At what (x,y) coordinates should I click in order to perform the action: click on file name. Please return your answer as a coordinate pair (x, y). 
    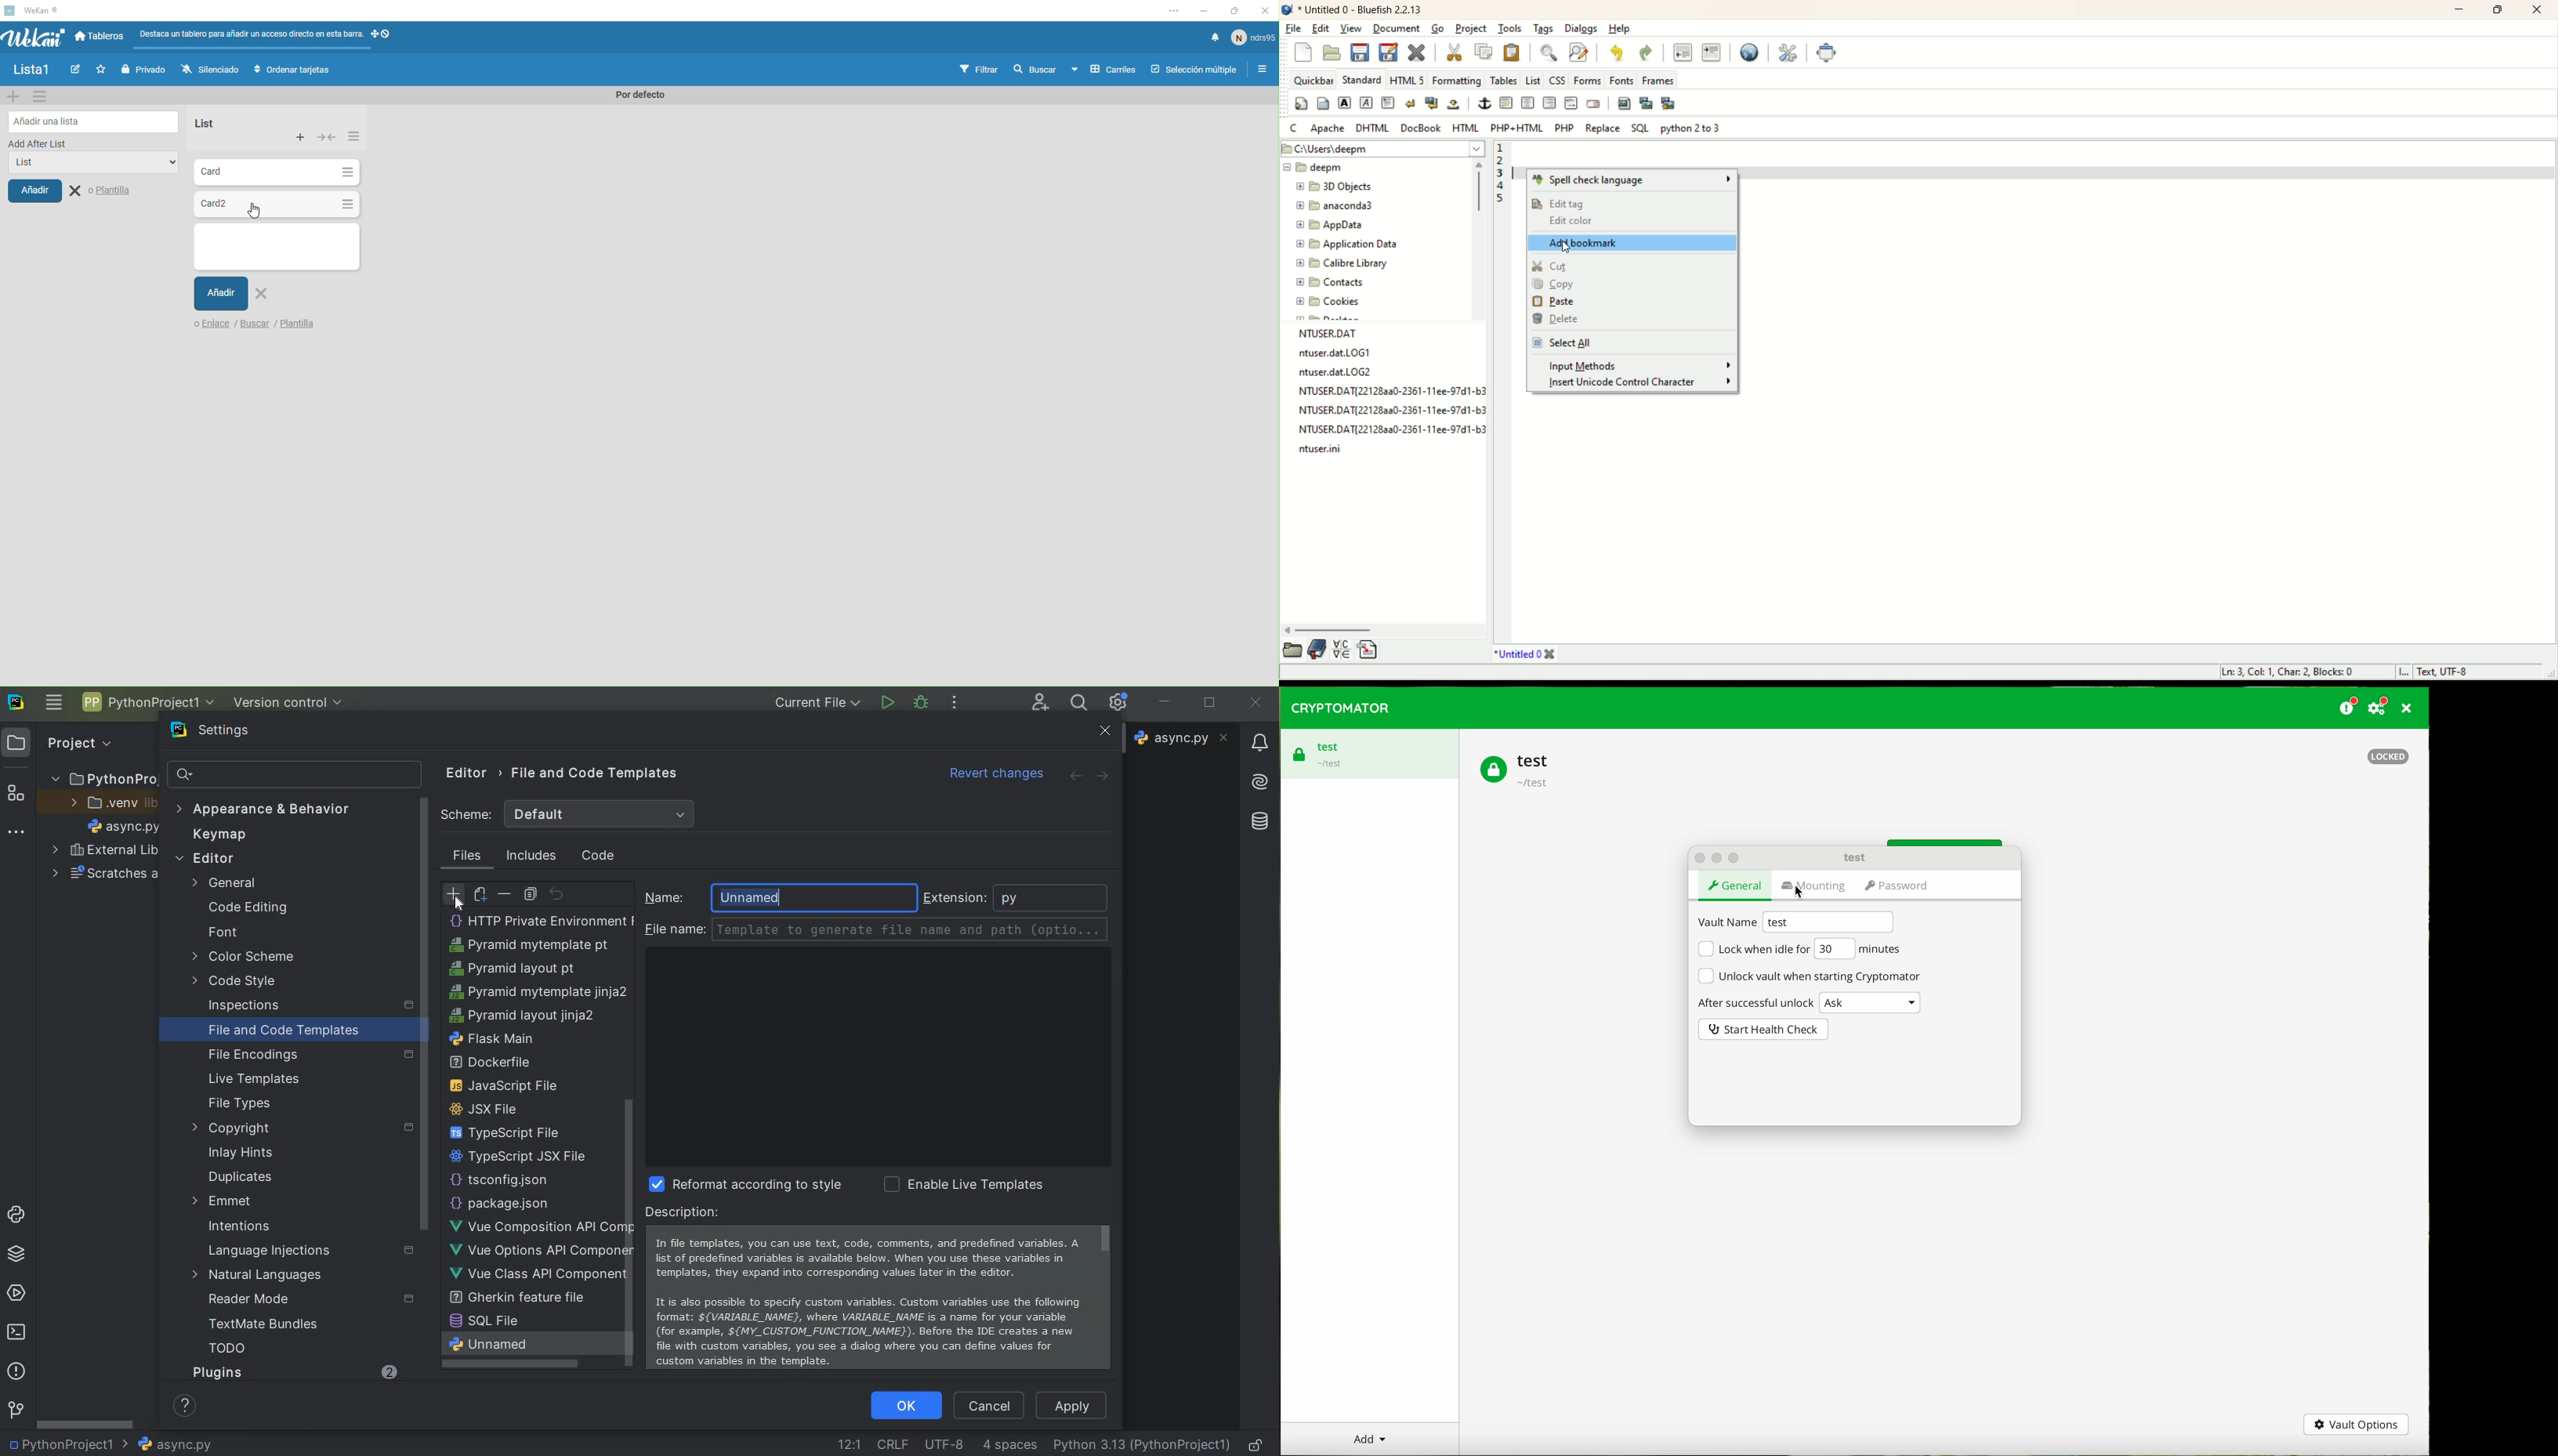
    Looking at the image, I should click on (1394, 412).